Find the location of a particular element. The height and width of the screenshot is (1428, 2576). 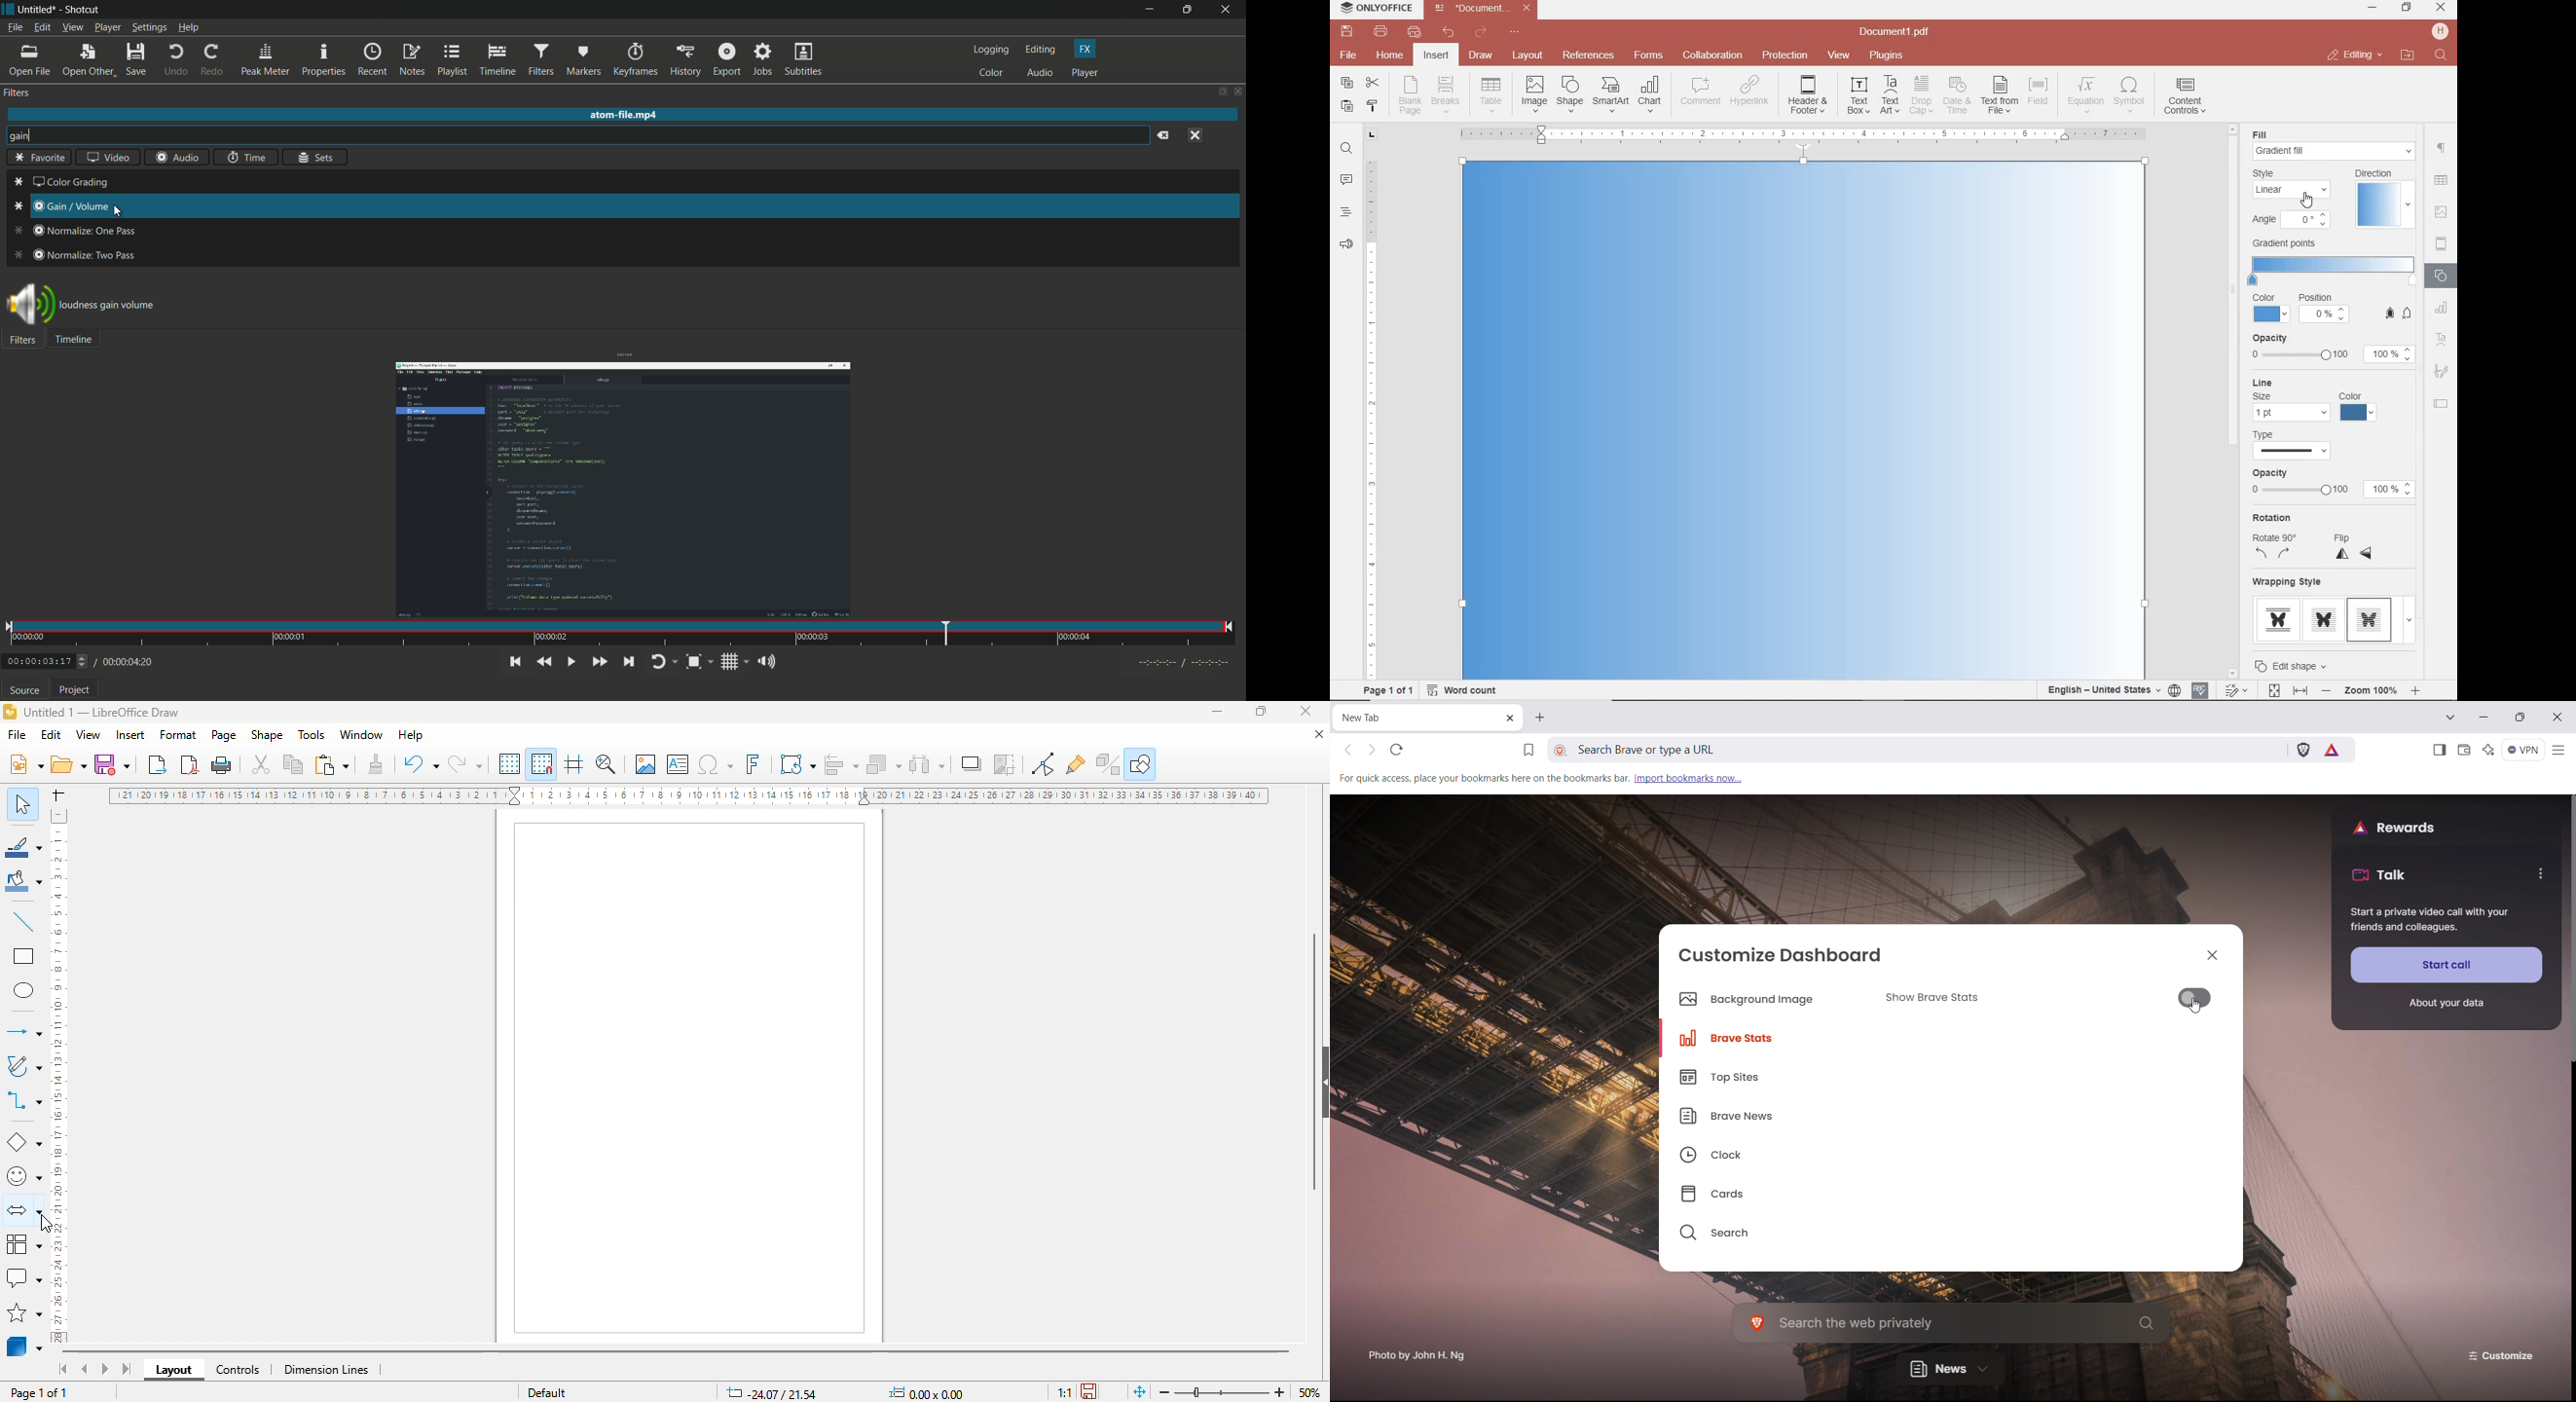

file is located at coordinates (17, 734).